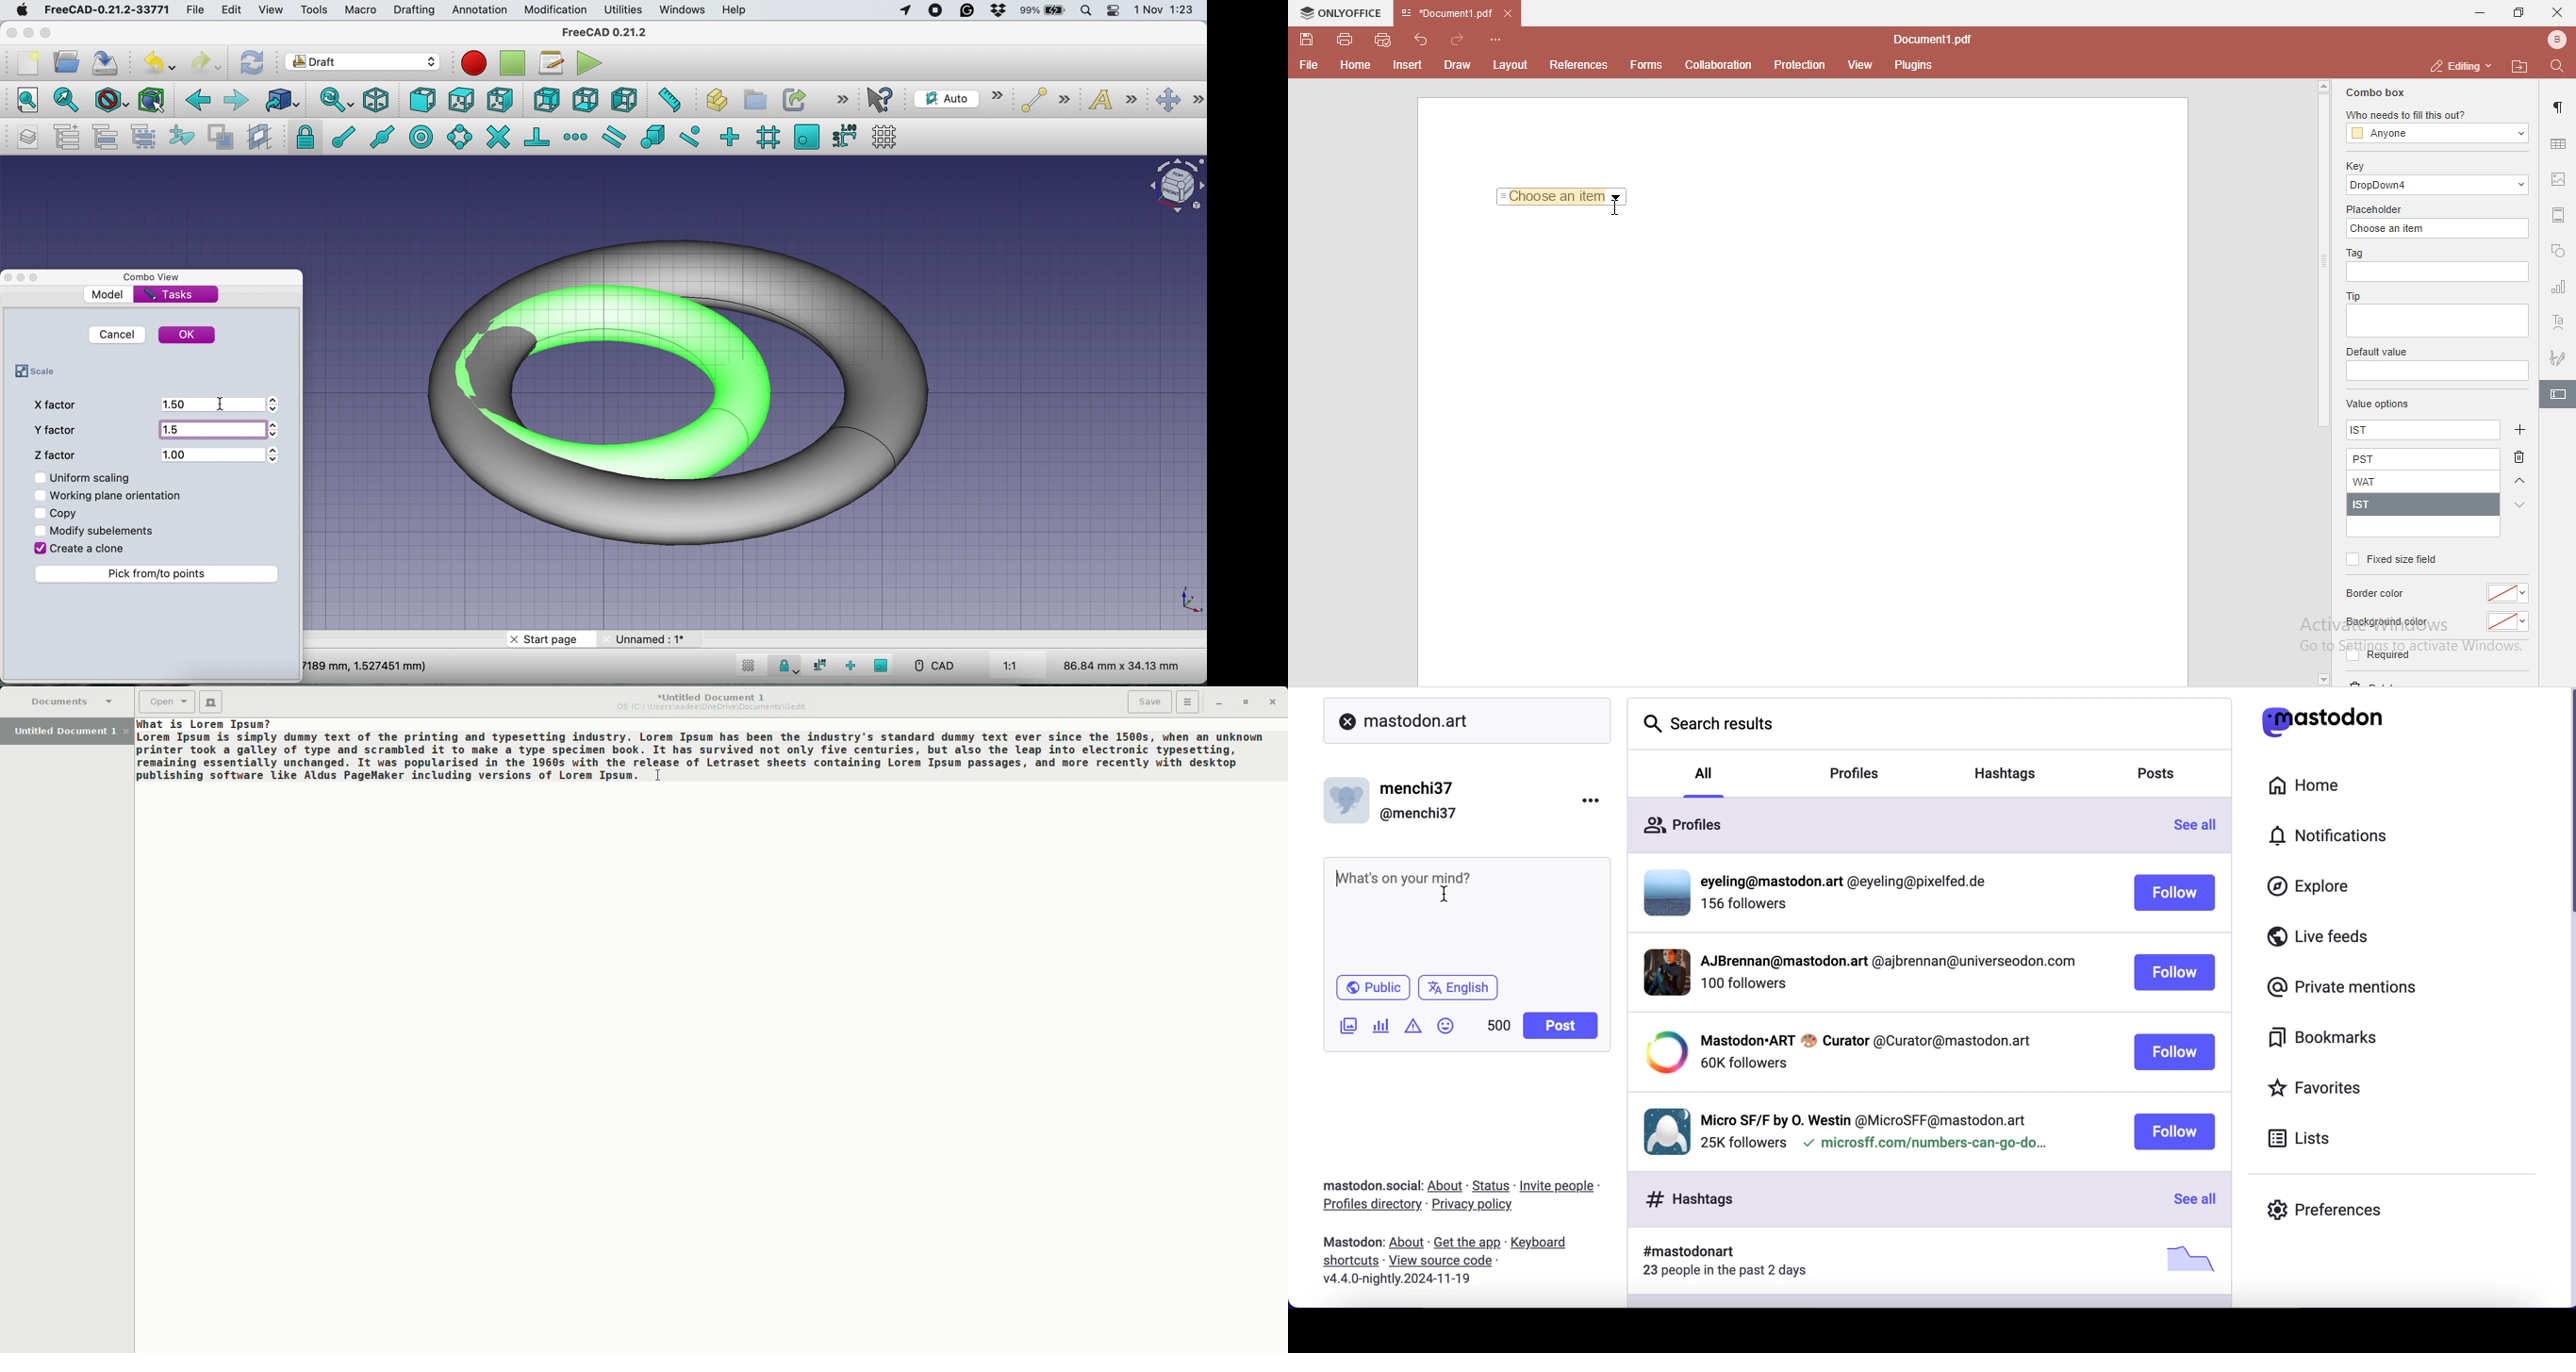 The image size is (2576, 1372). I want to click on snap working plane, so click(807, 136).